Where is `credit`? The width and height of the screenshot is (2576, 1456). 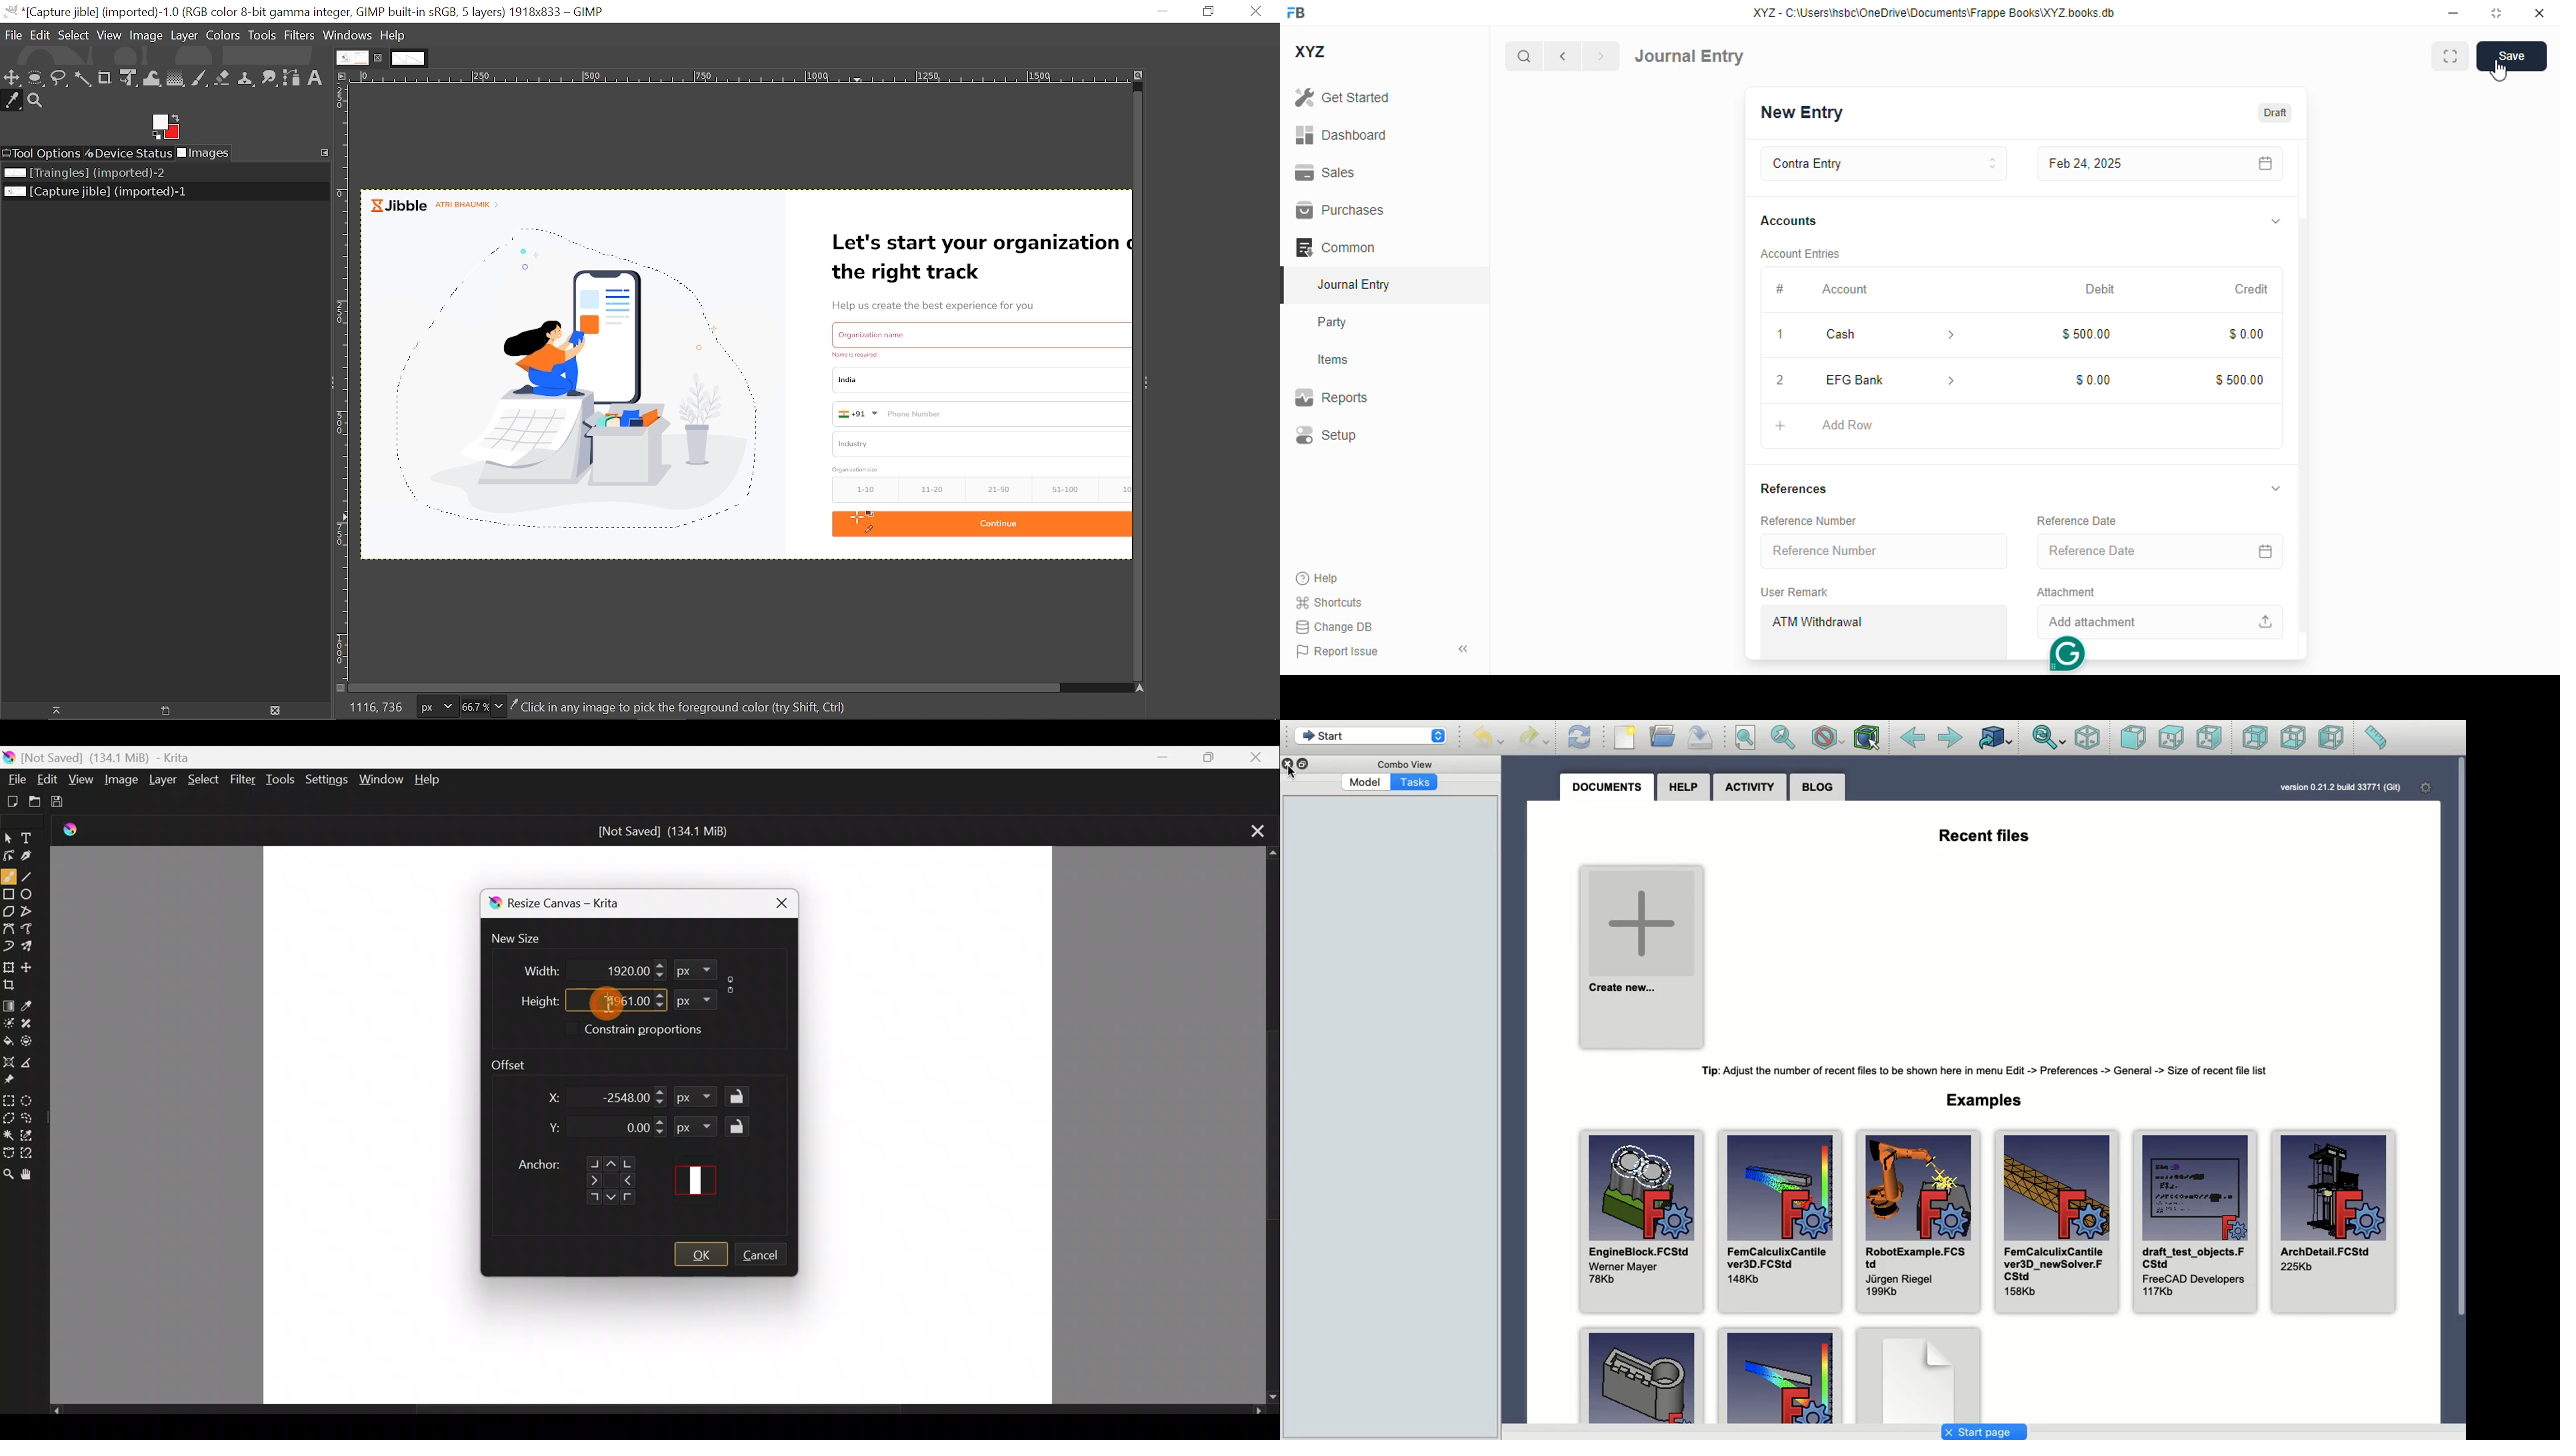
credit is located at coordinates (2251, 289).